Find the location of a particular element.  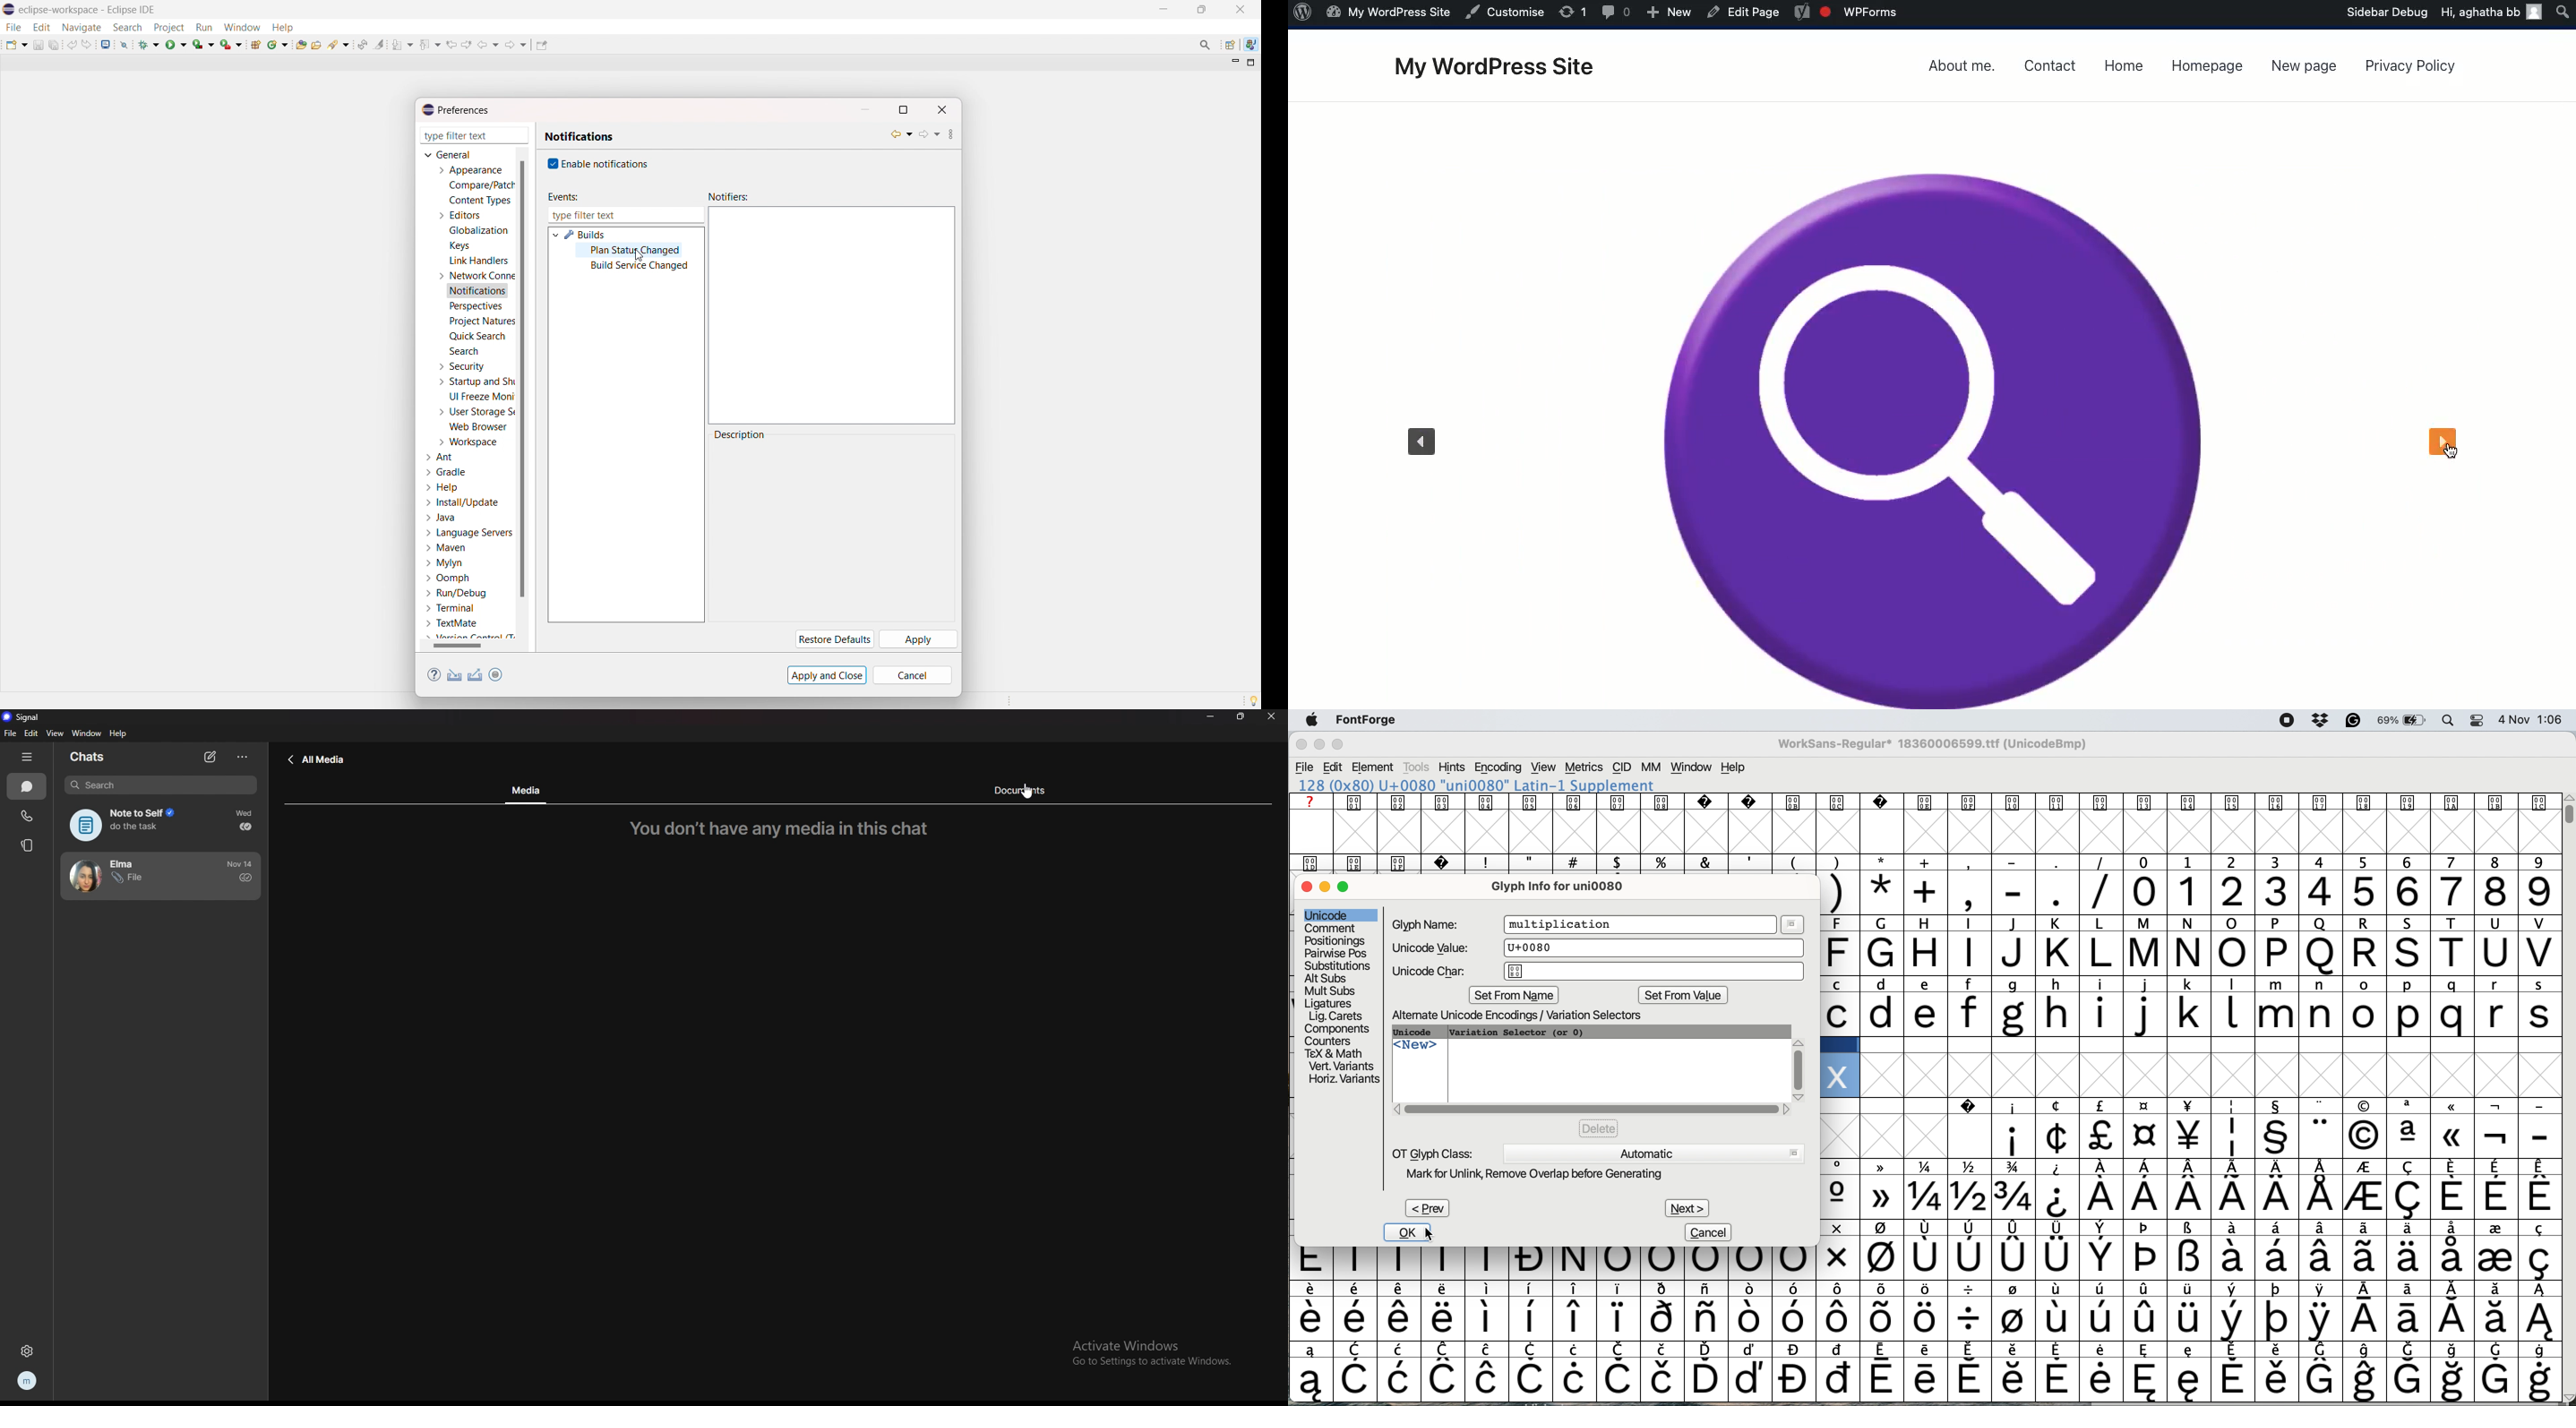

maven is located at coordinates (445, 548).